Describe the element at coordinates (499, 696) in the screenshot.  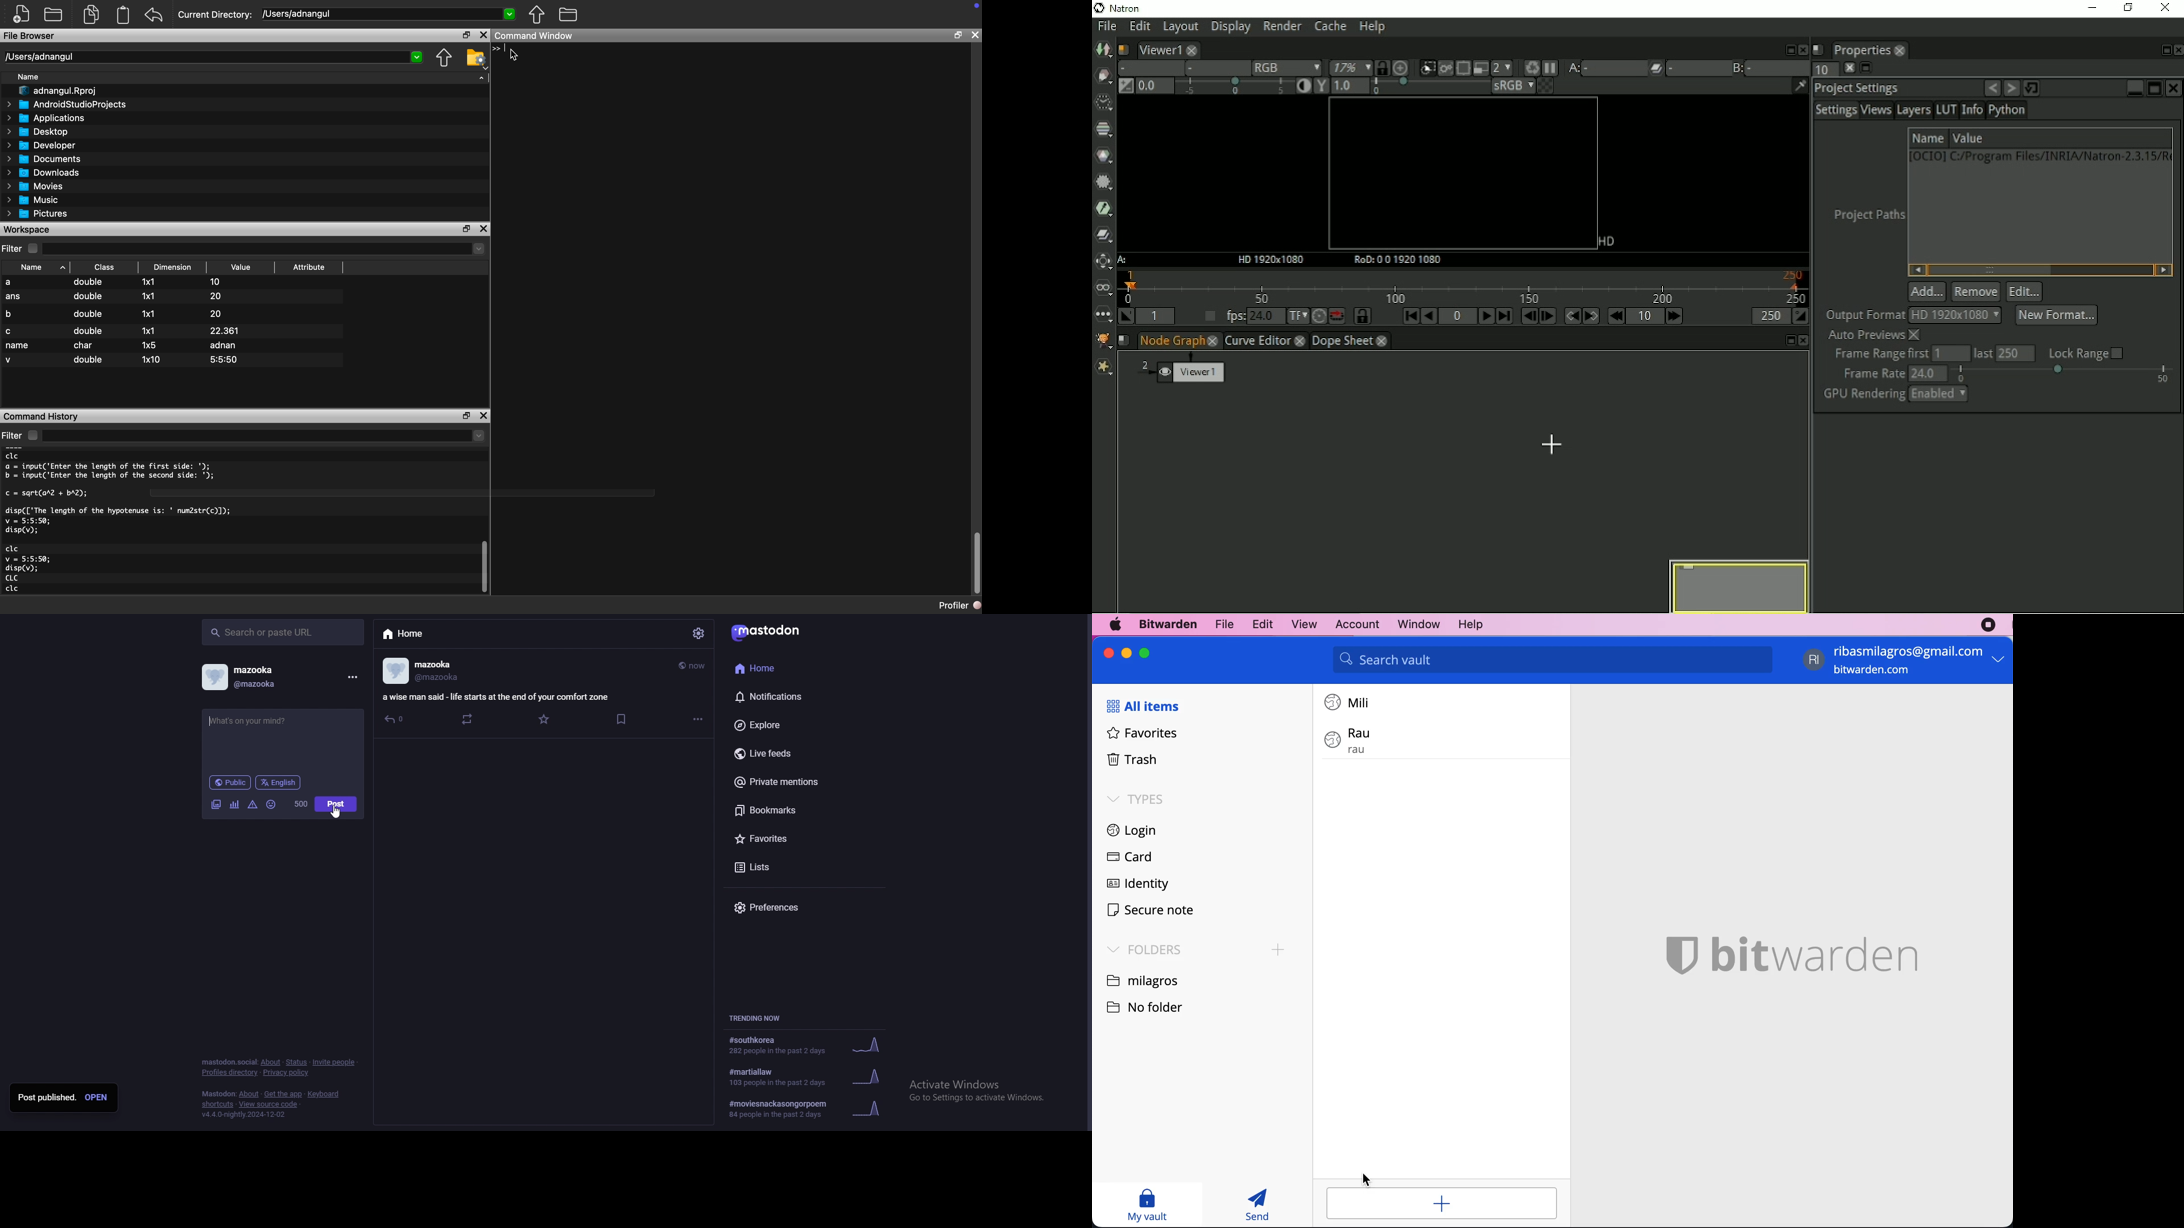
I see `wisdom status` at that location.